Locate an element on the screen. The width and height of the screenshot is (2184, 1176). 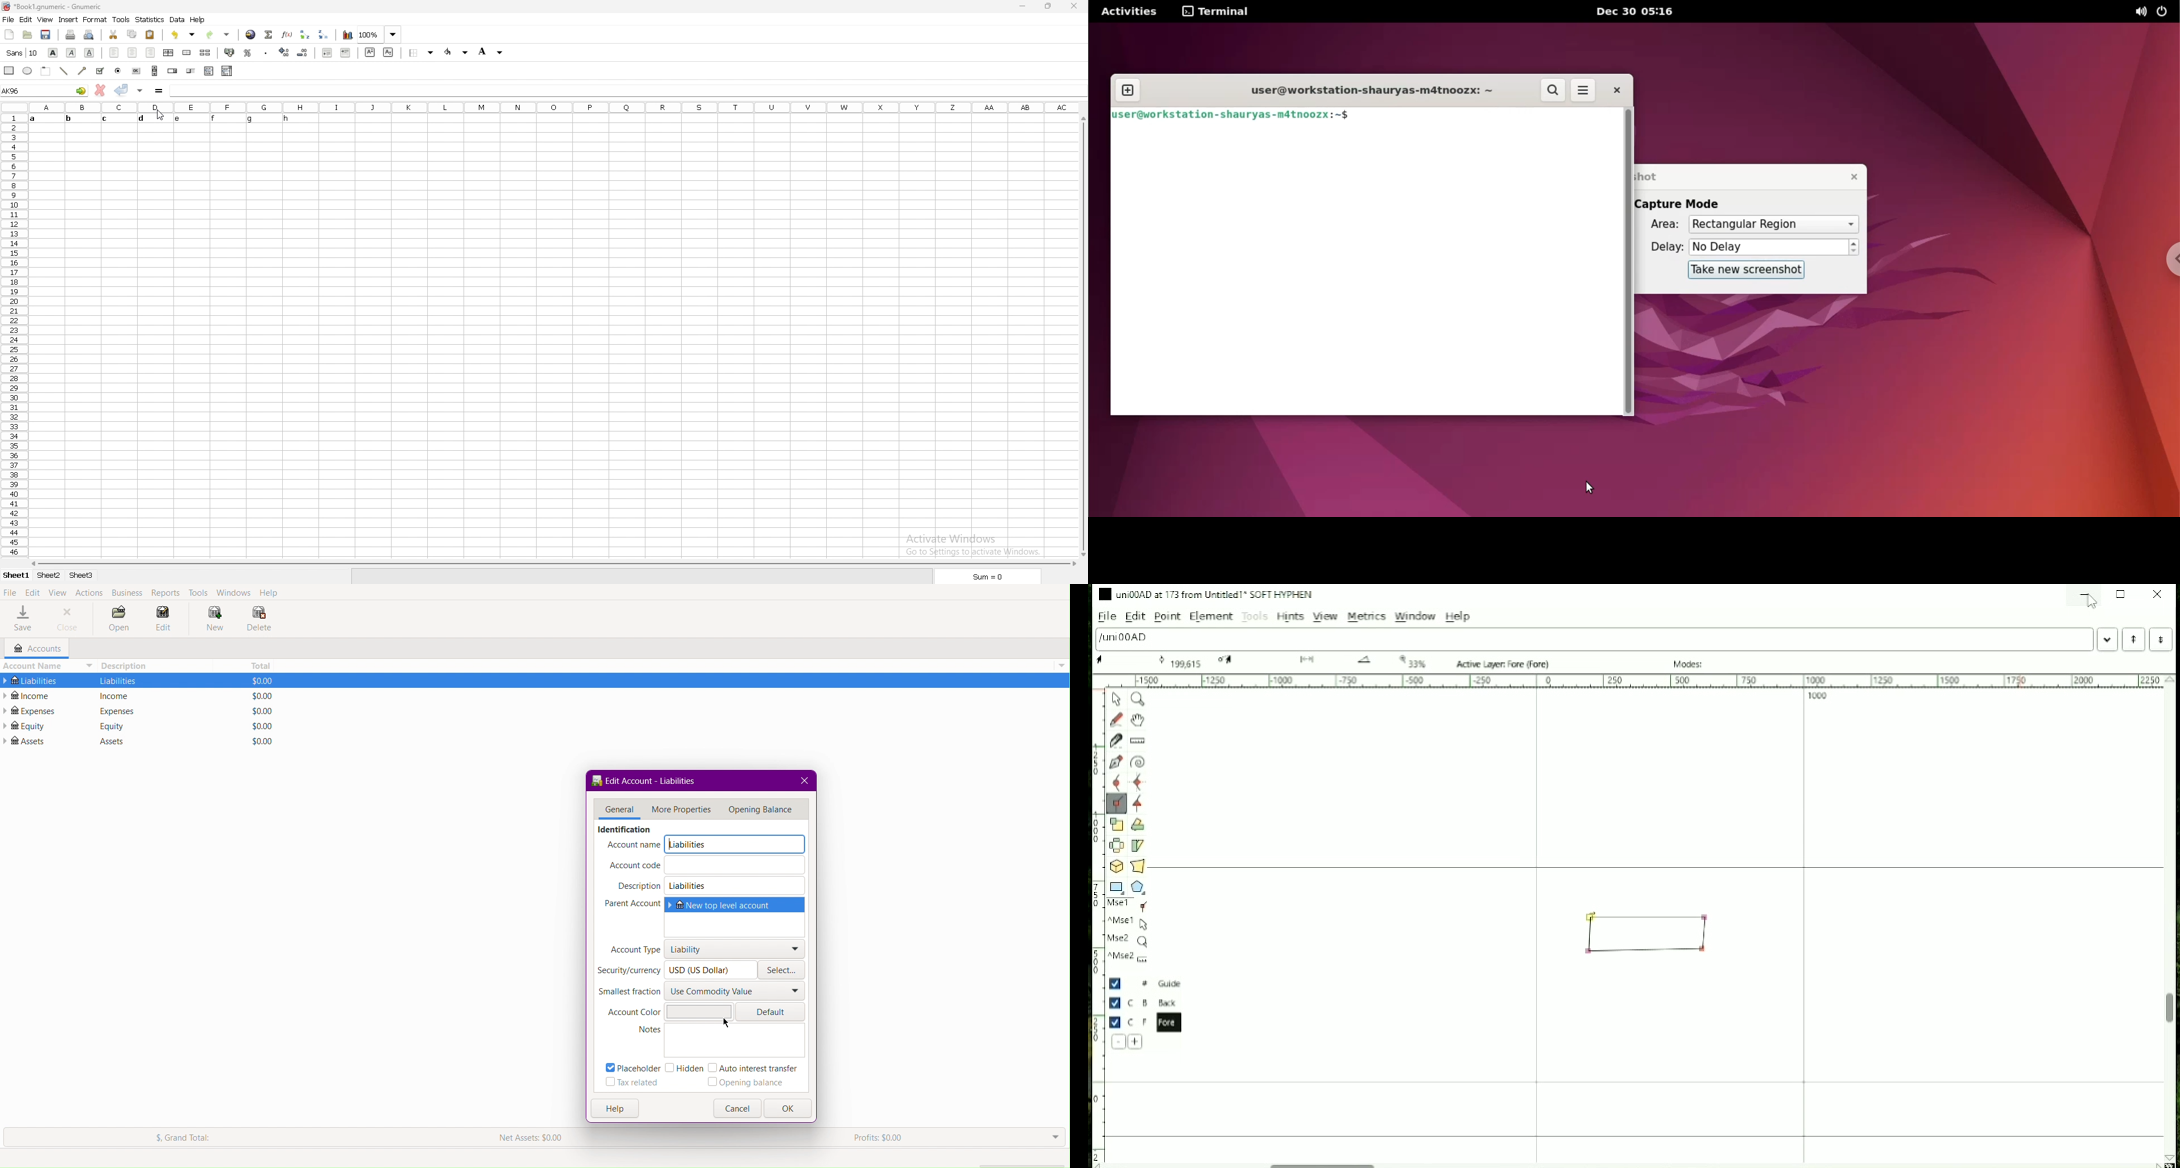
Word list is located at coordinates (2108, 639).